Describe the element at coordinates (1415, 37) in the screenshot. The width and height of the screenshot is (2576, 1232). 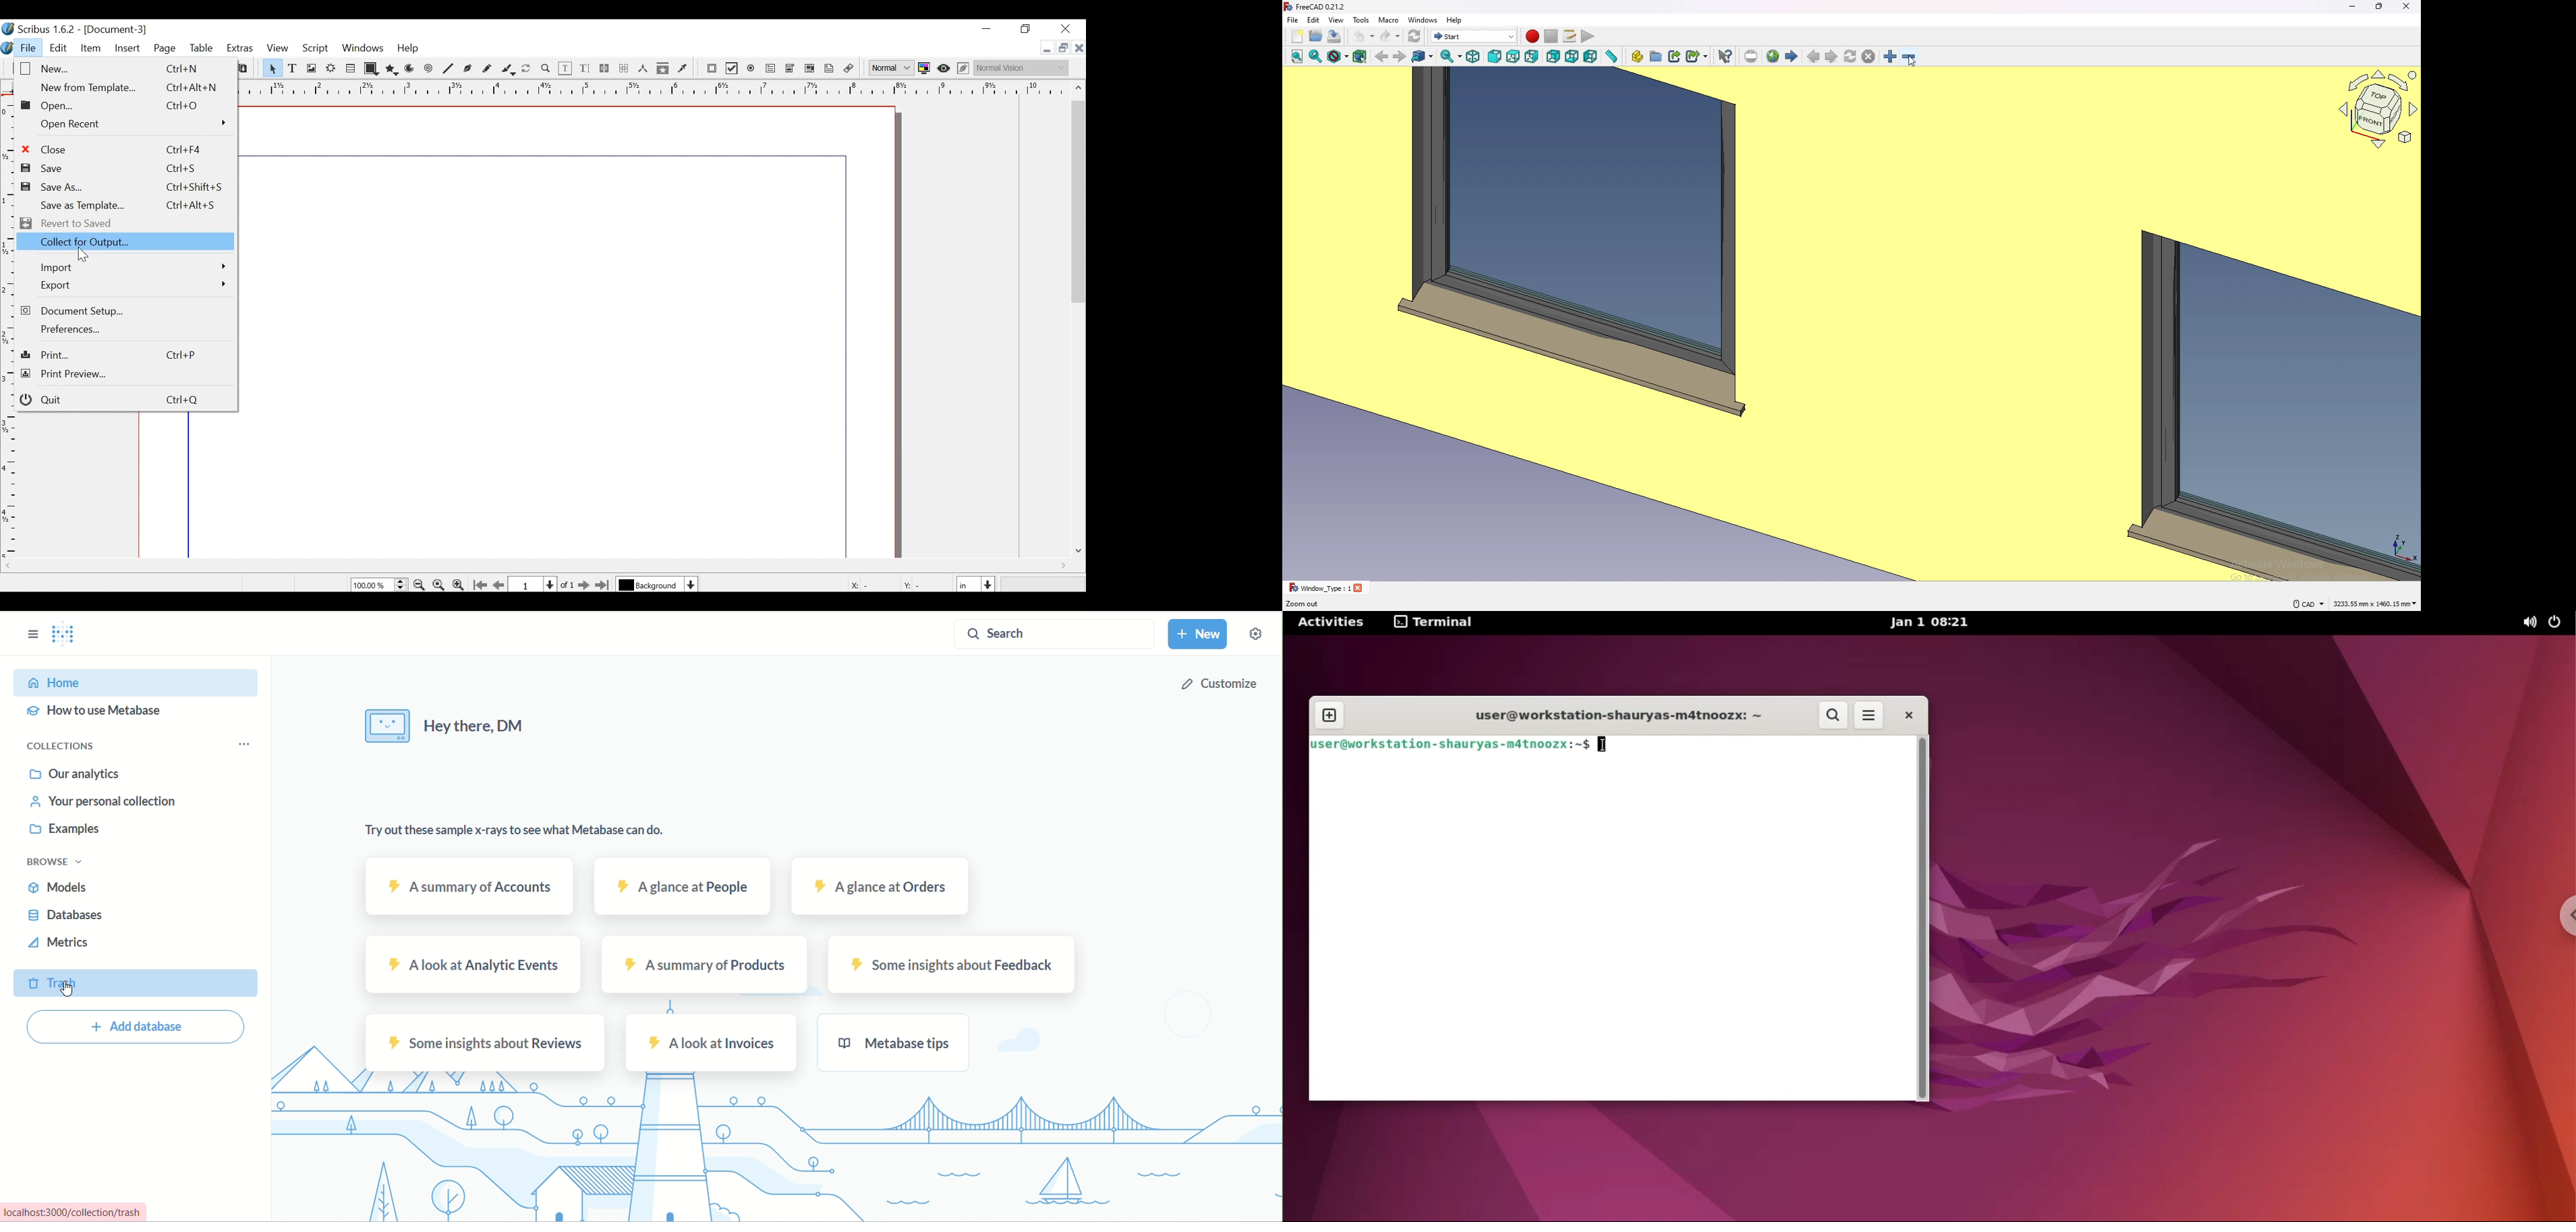
I see `refresh` at that location.